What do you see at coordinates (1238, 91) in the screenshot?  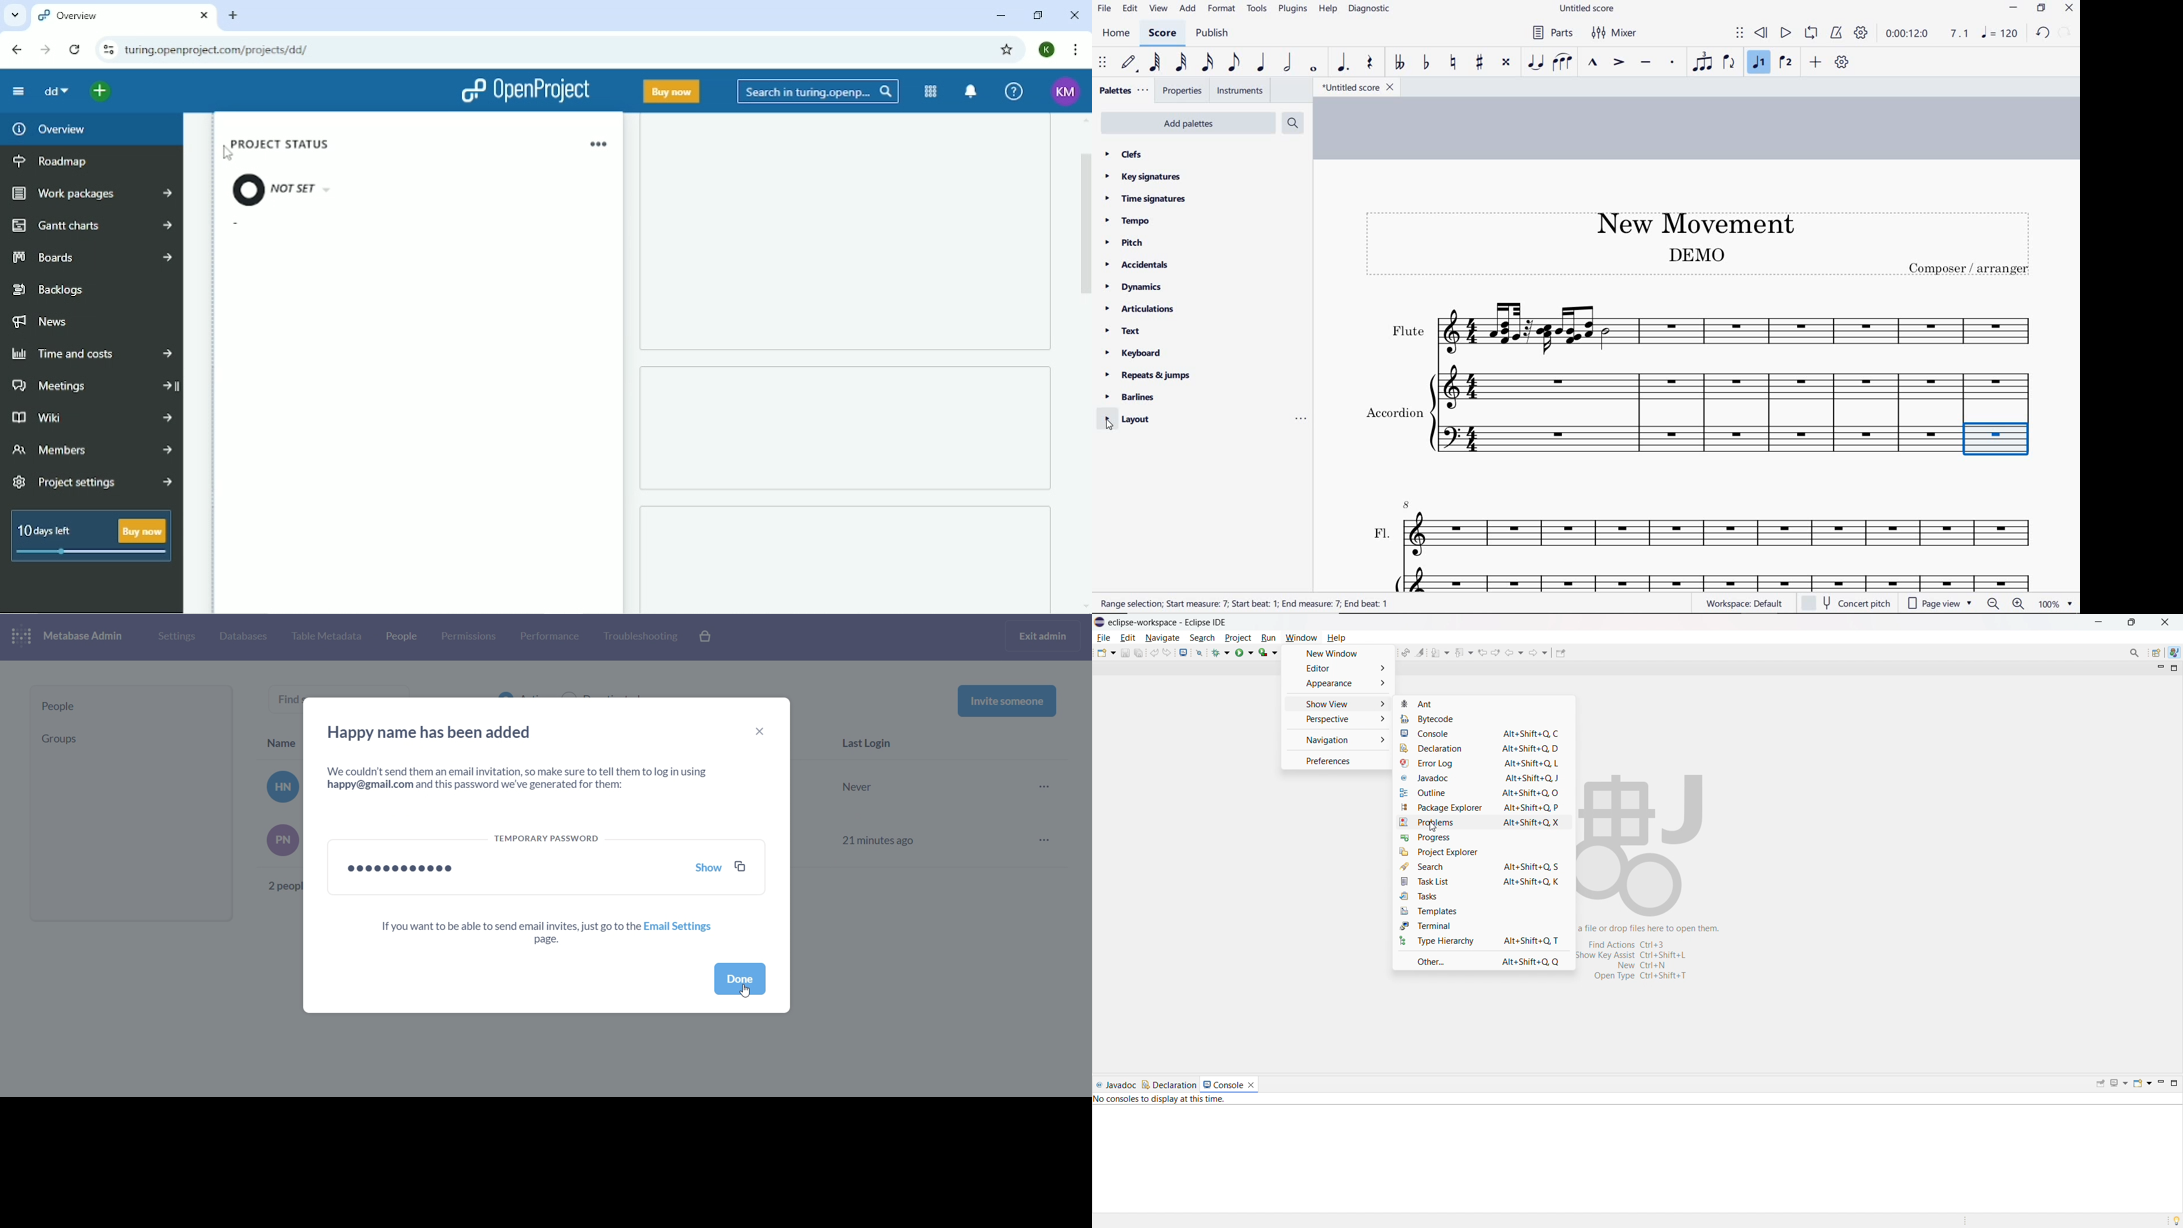 I see `instruments` at bounding box center [1238, 91].